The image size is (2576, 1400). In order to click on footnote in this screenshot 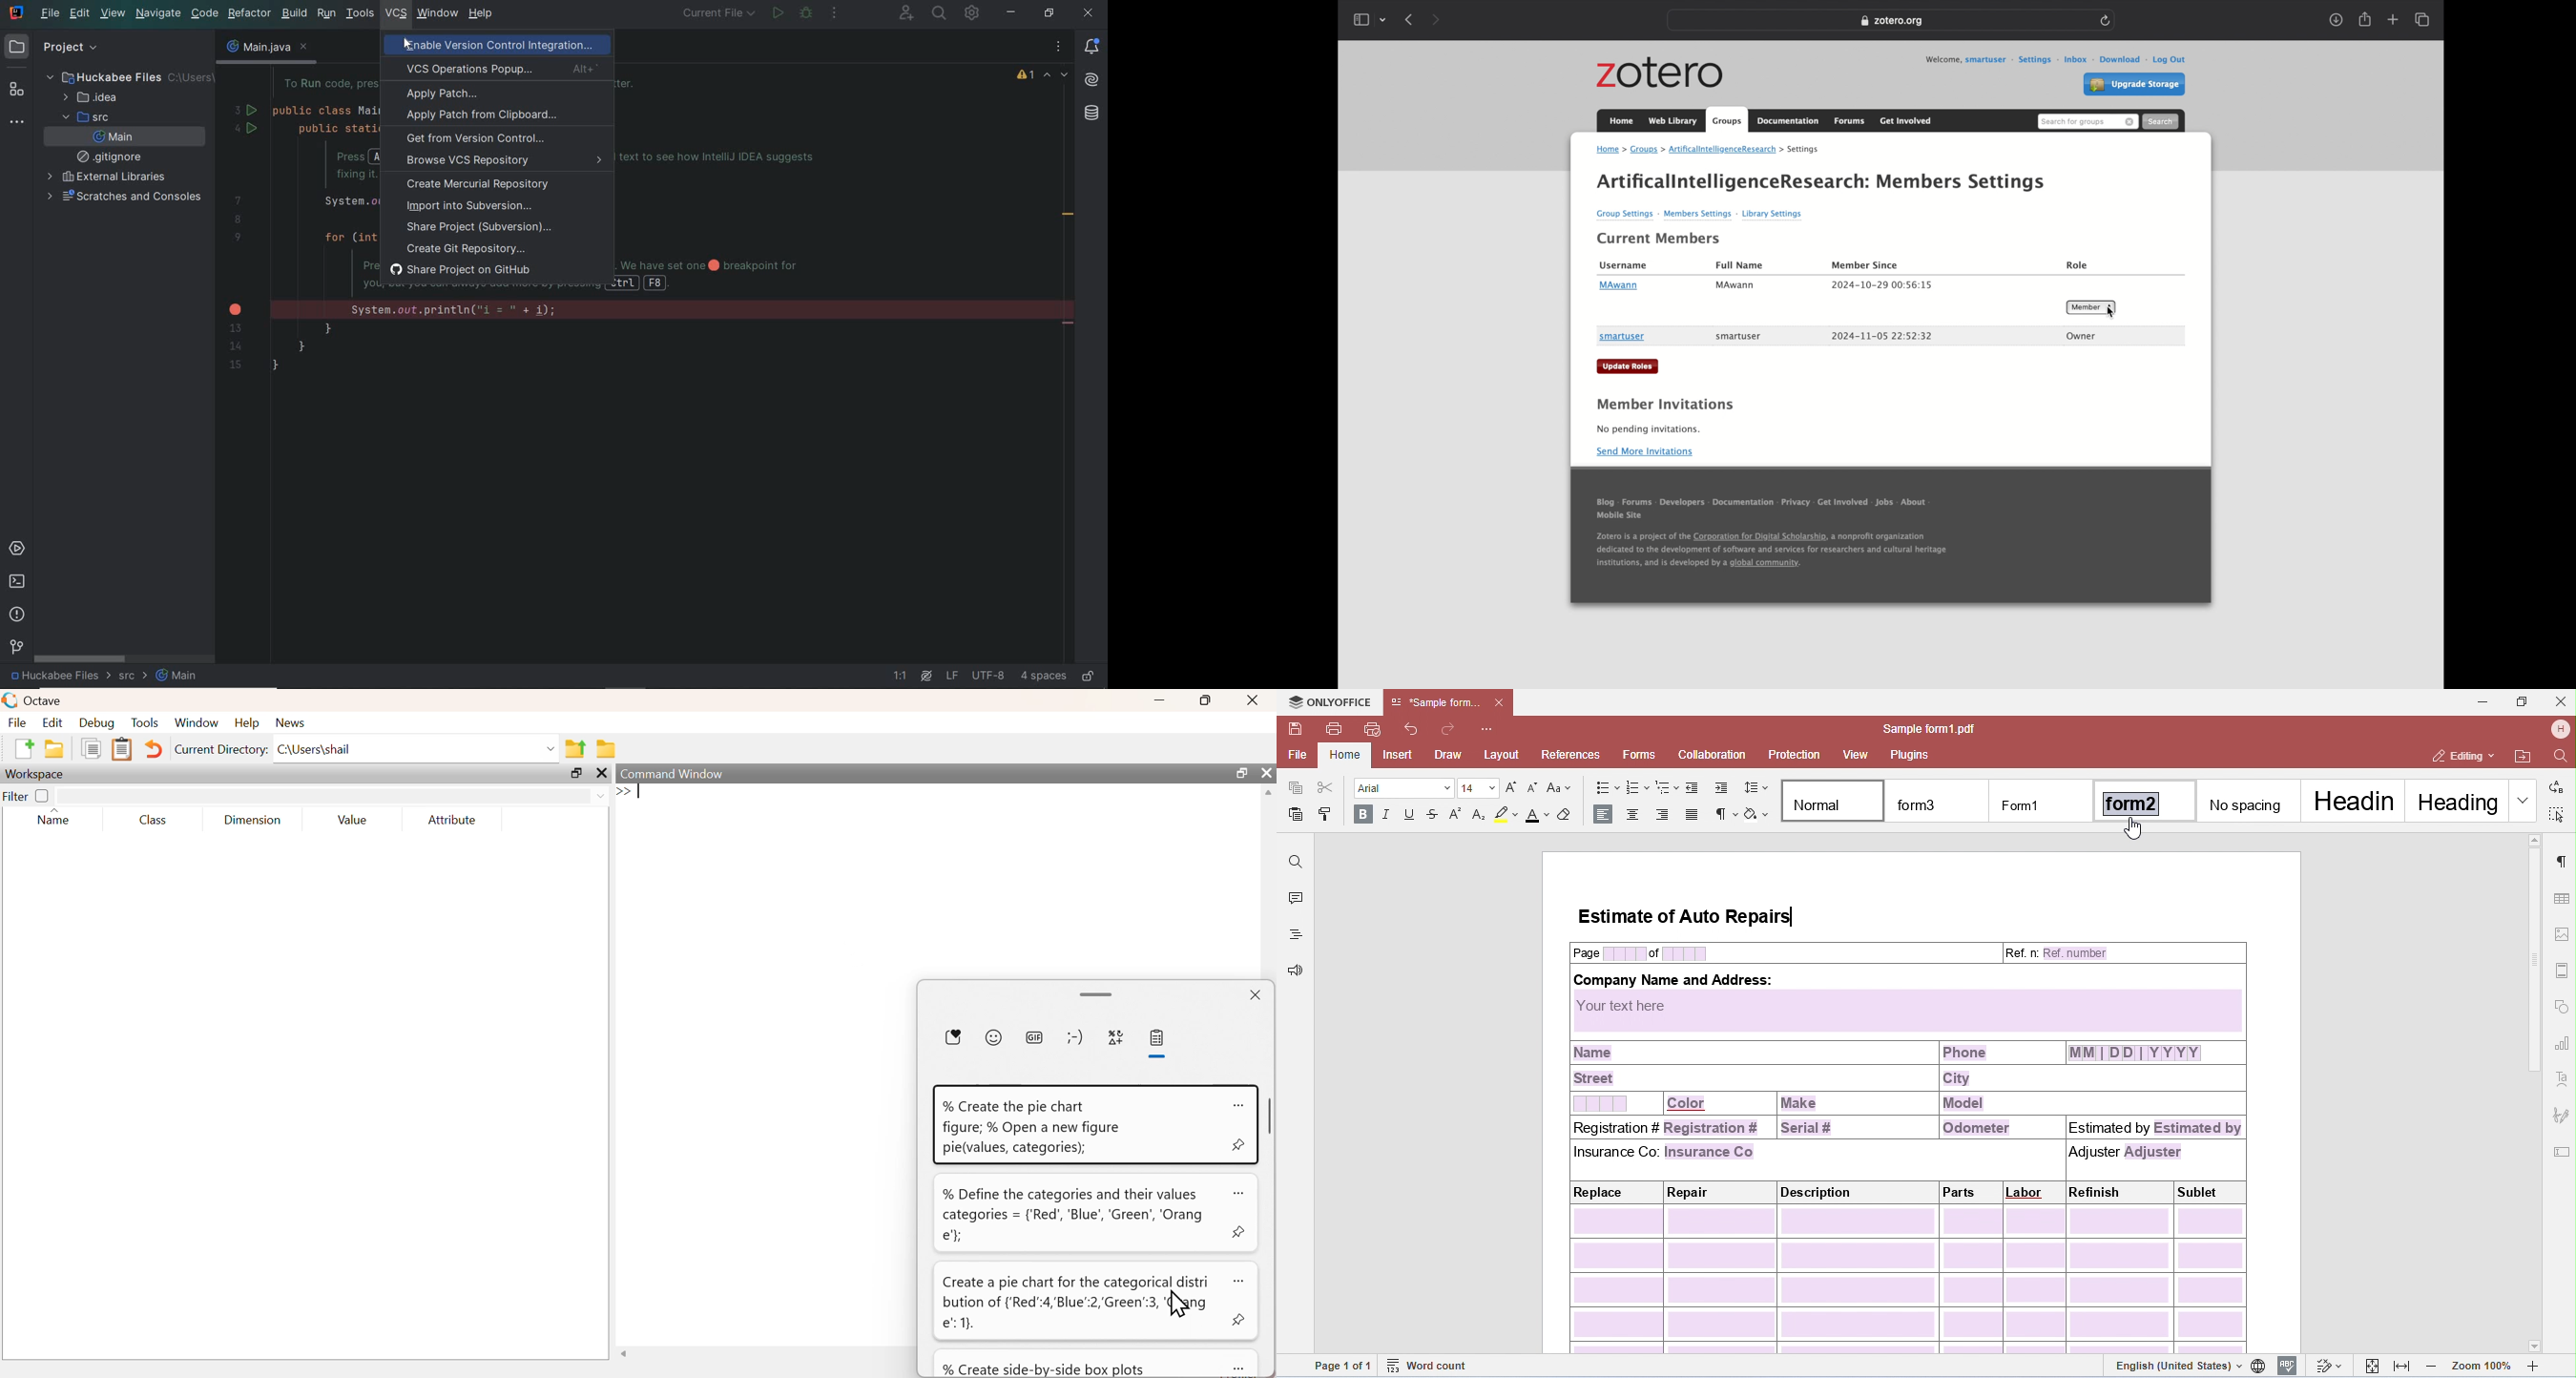, I will do `click(1771, 553)`.